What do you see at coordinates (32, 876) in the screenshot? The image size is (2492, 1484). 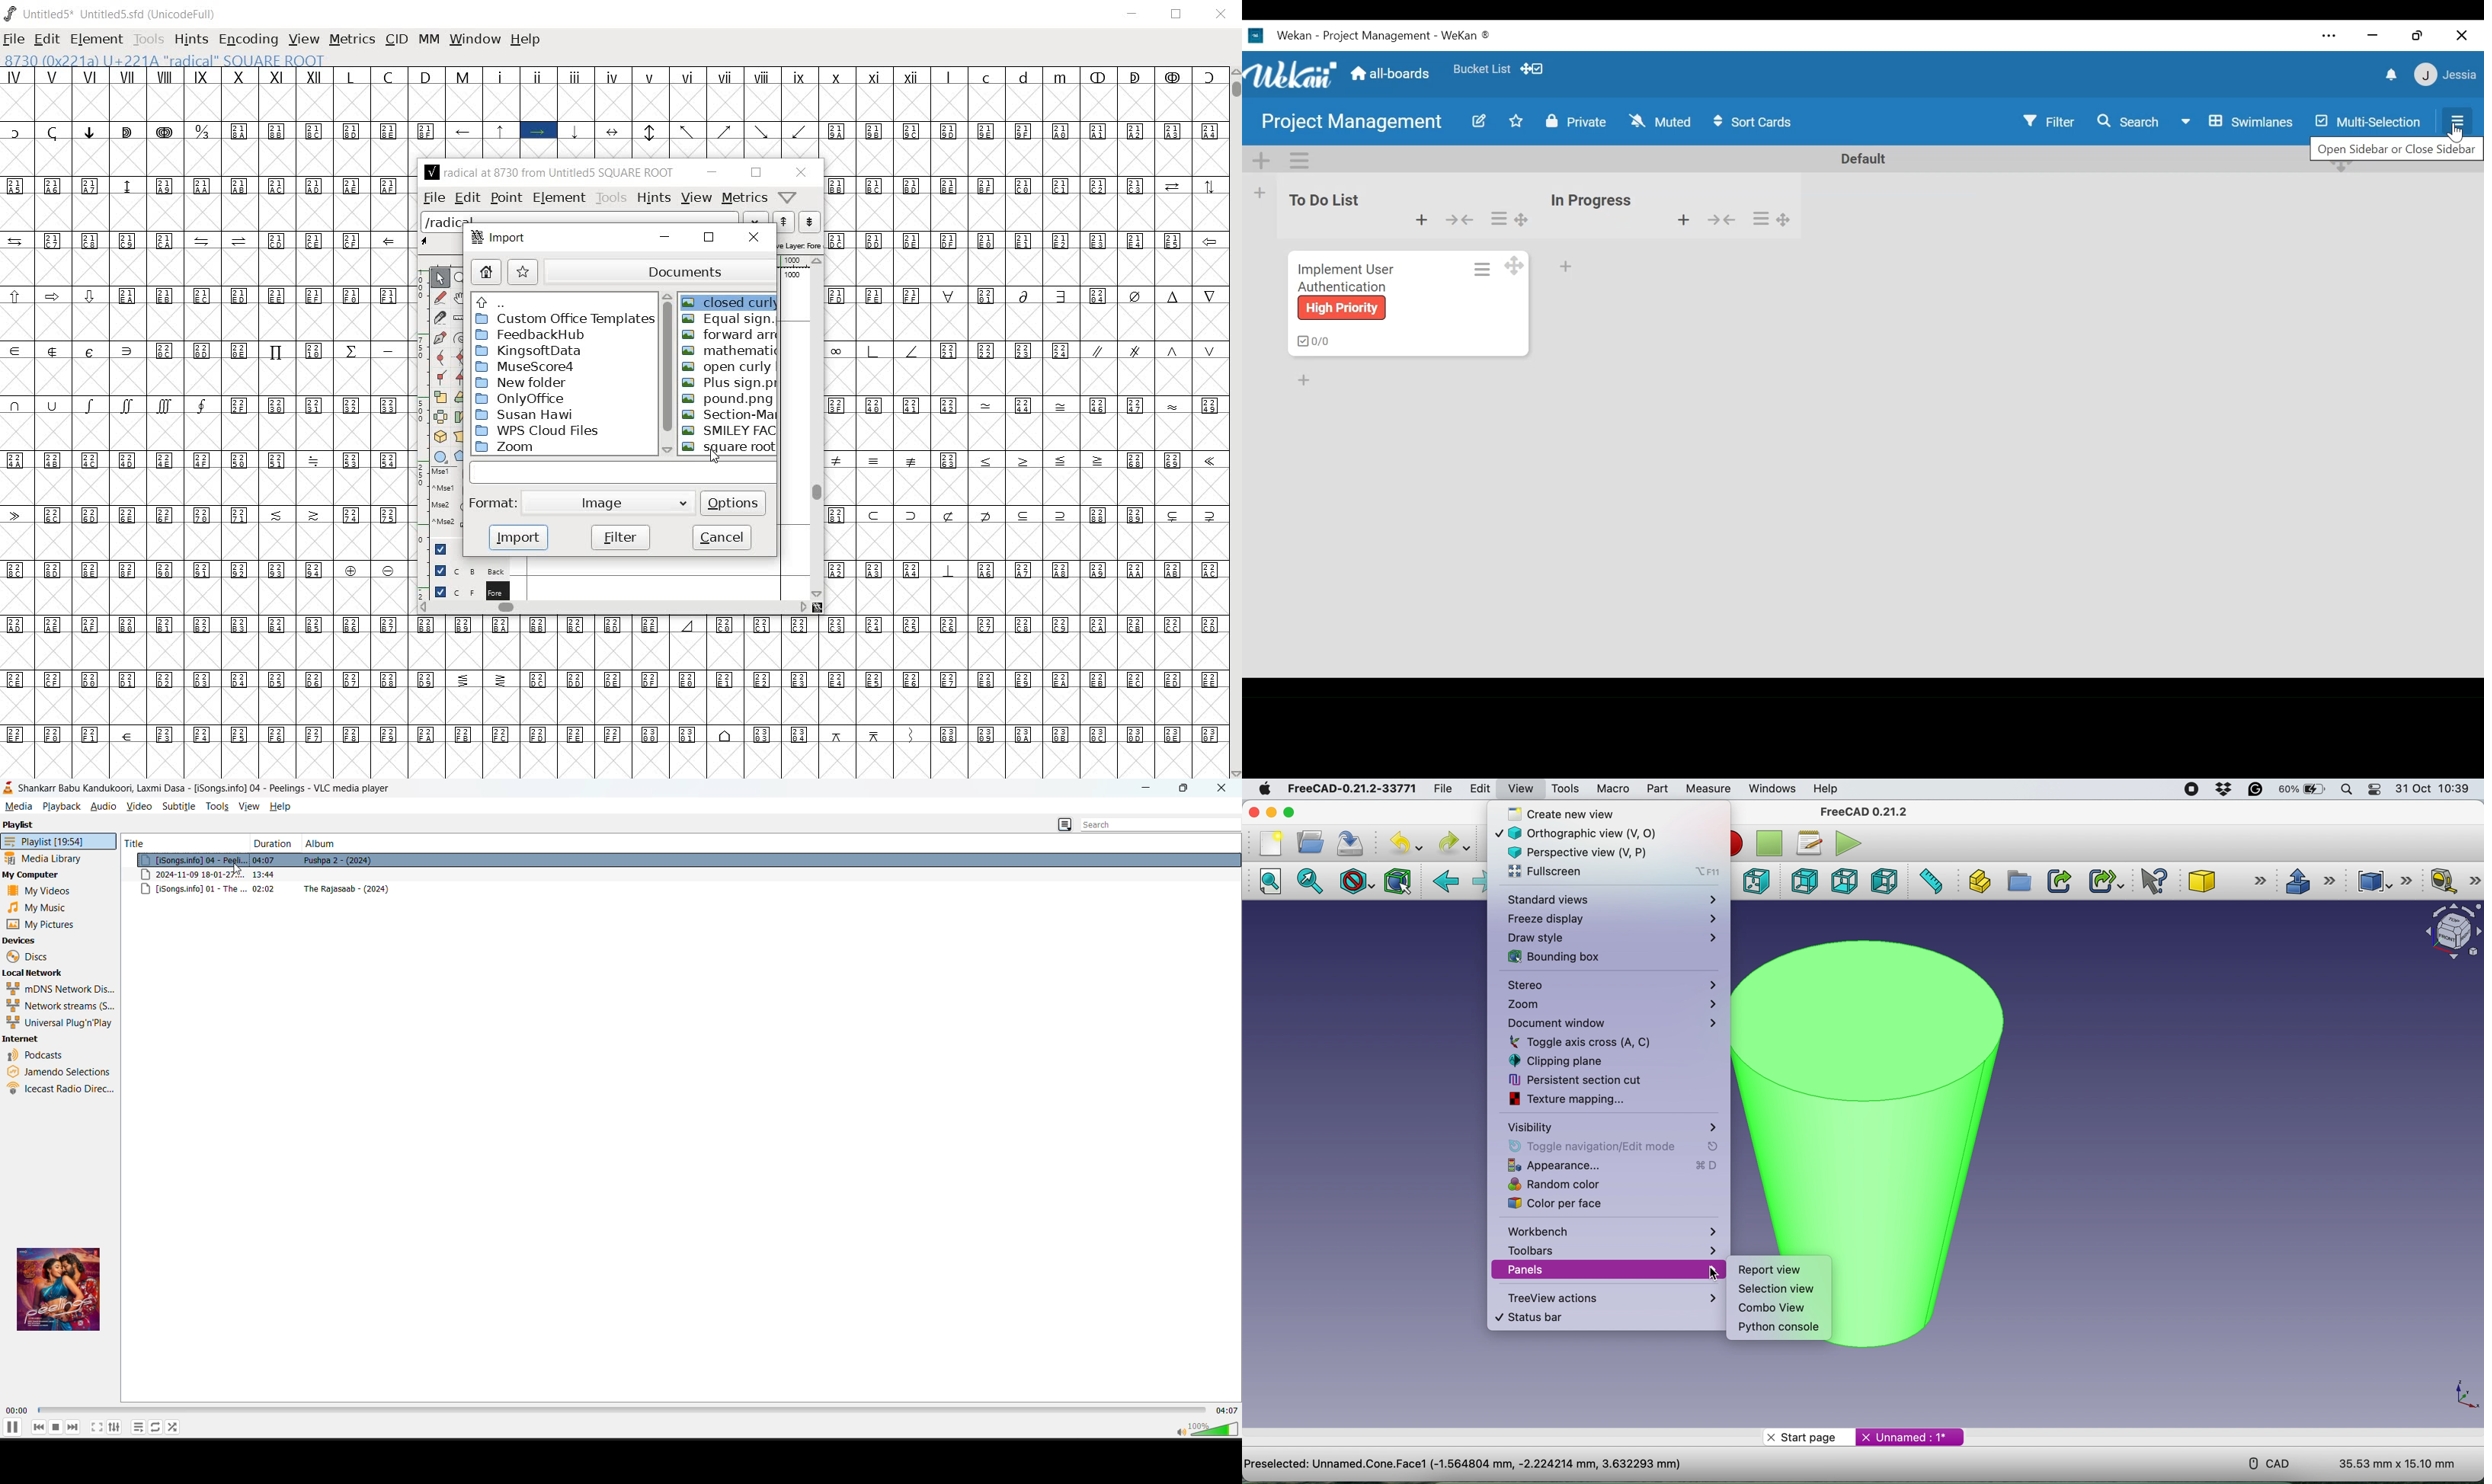 I see `my computer` at bounding box center [32, 876].